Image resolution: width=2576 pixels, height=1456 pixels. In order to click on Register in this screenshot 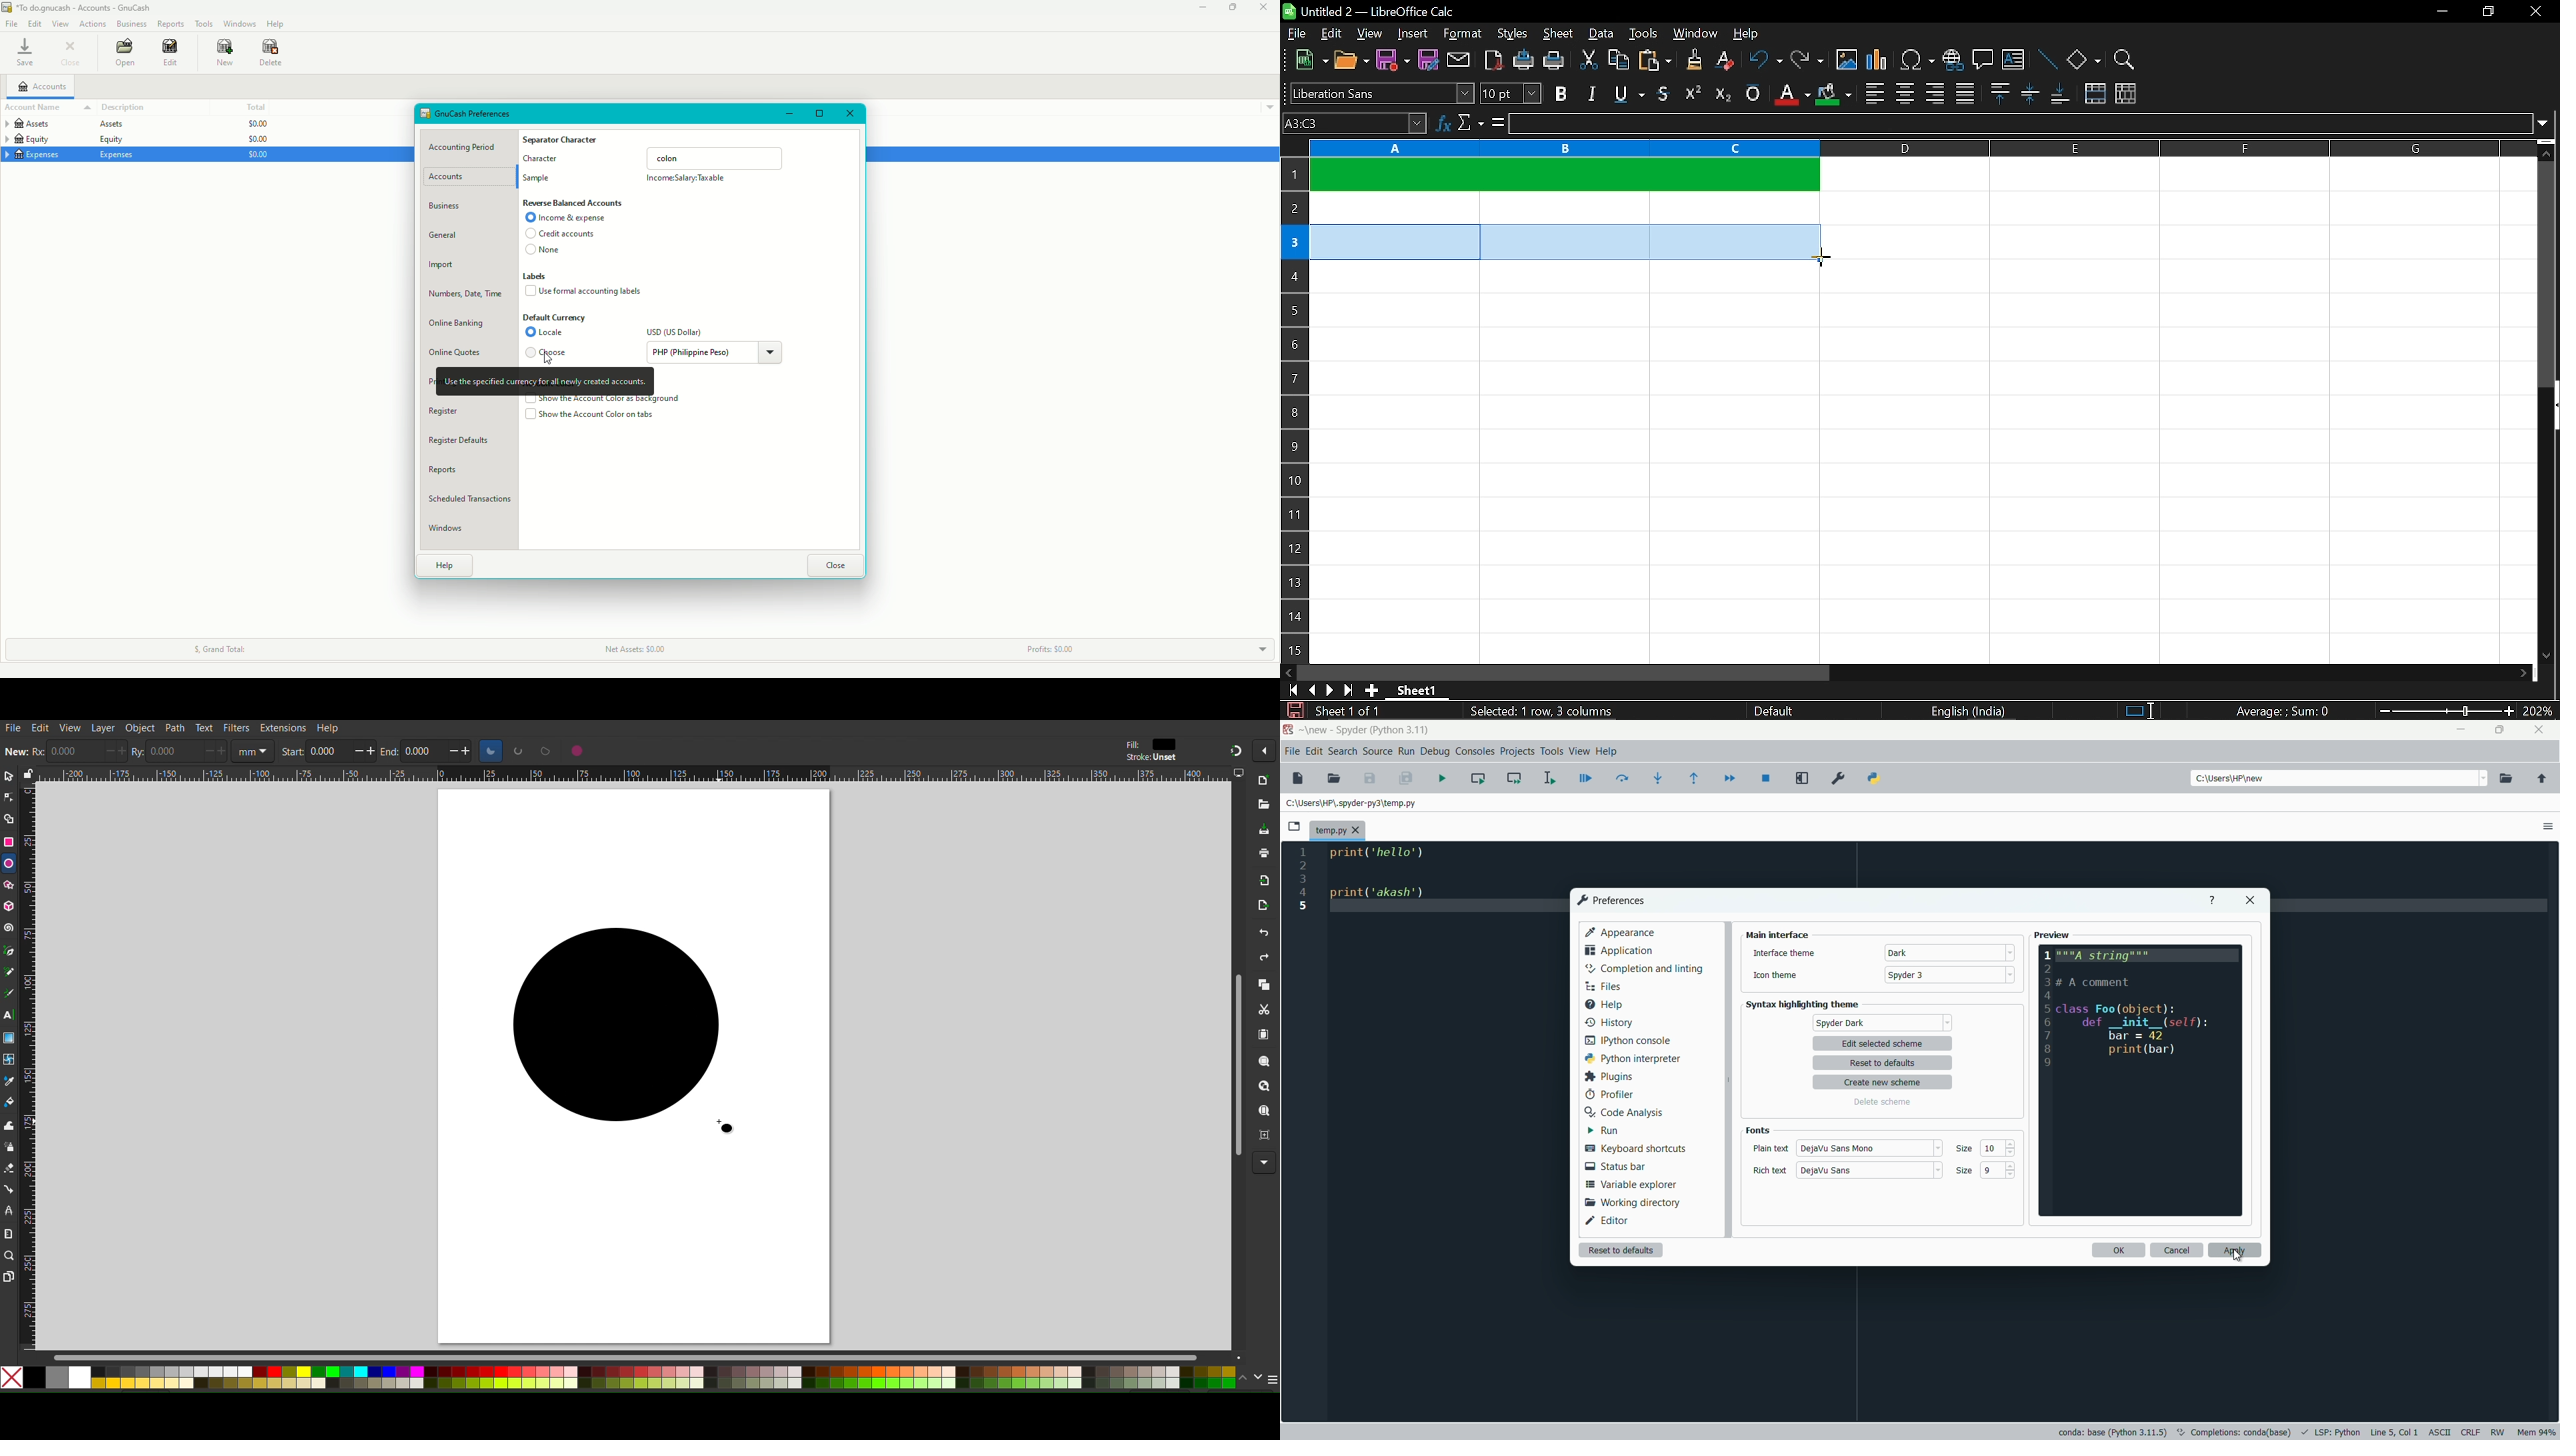, I will do `click(445, 412)`.